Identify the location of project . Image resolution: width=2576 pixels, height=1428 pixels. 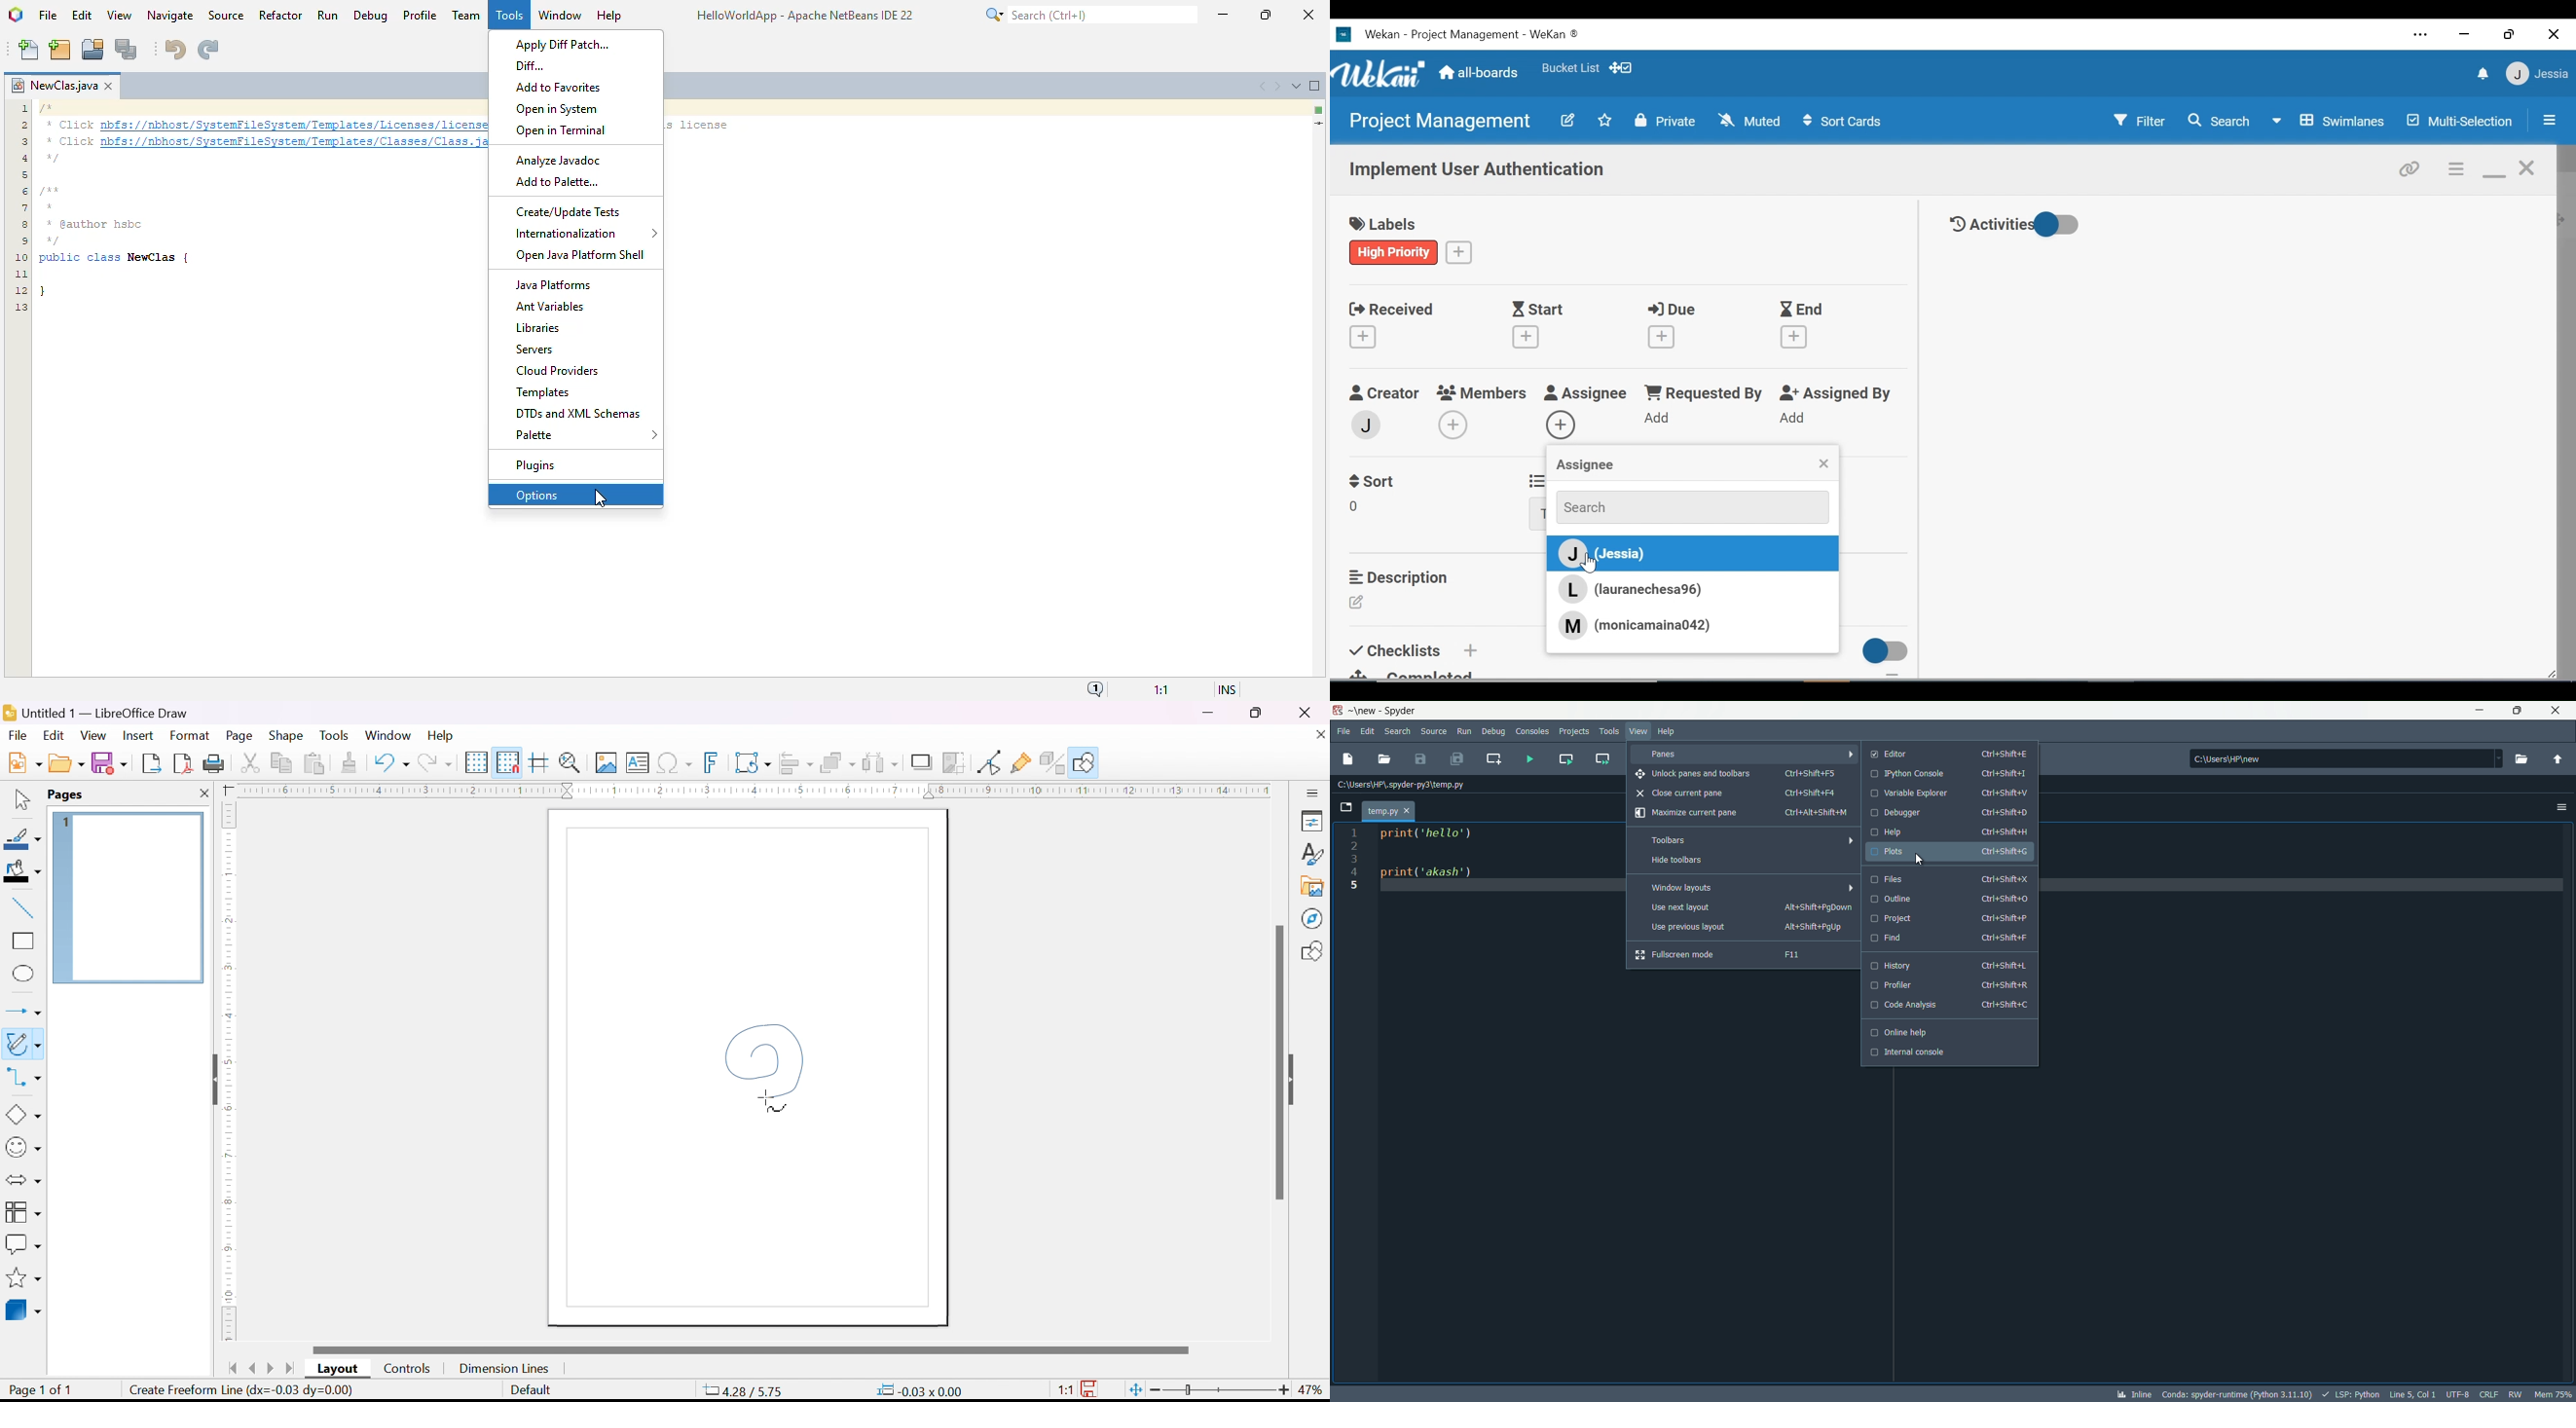
(1950, 918).